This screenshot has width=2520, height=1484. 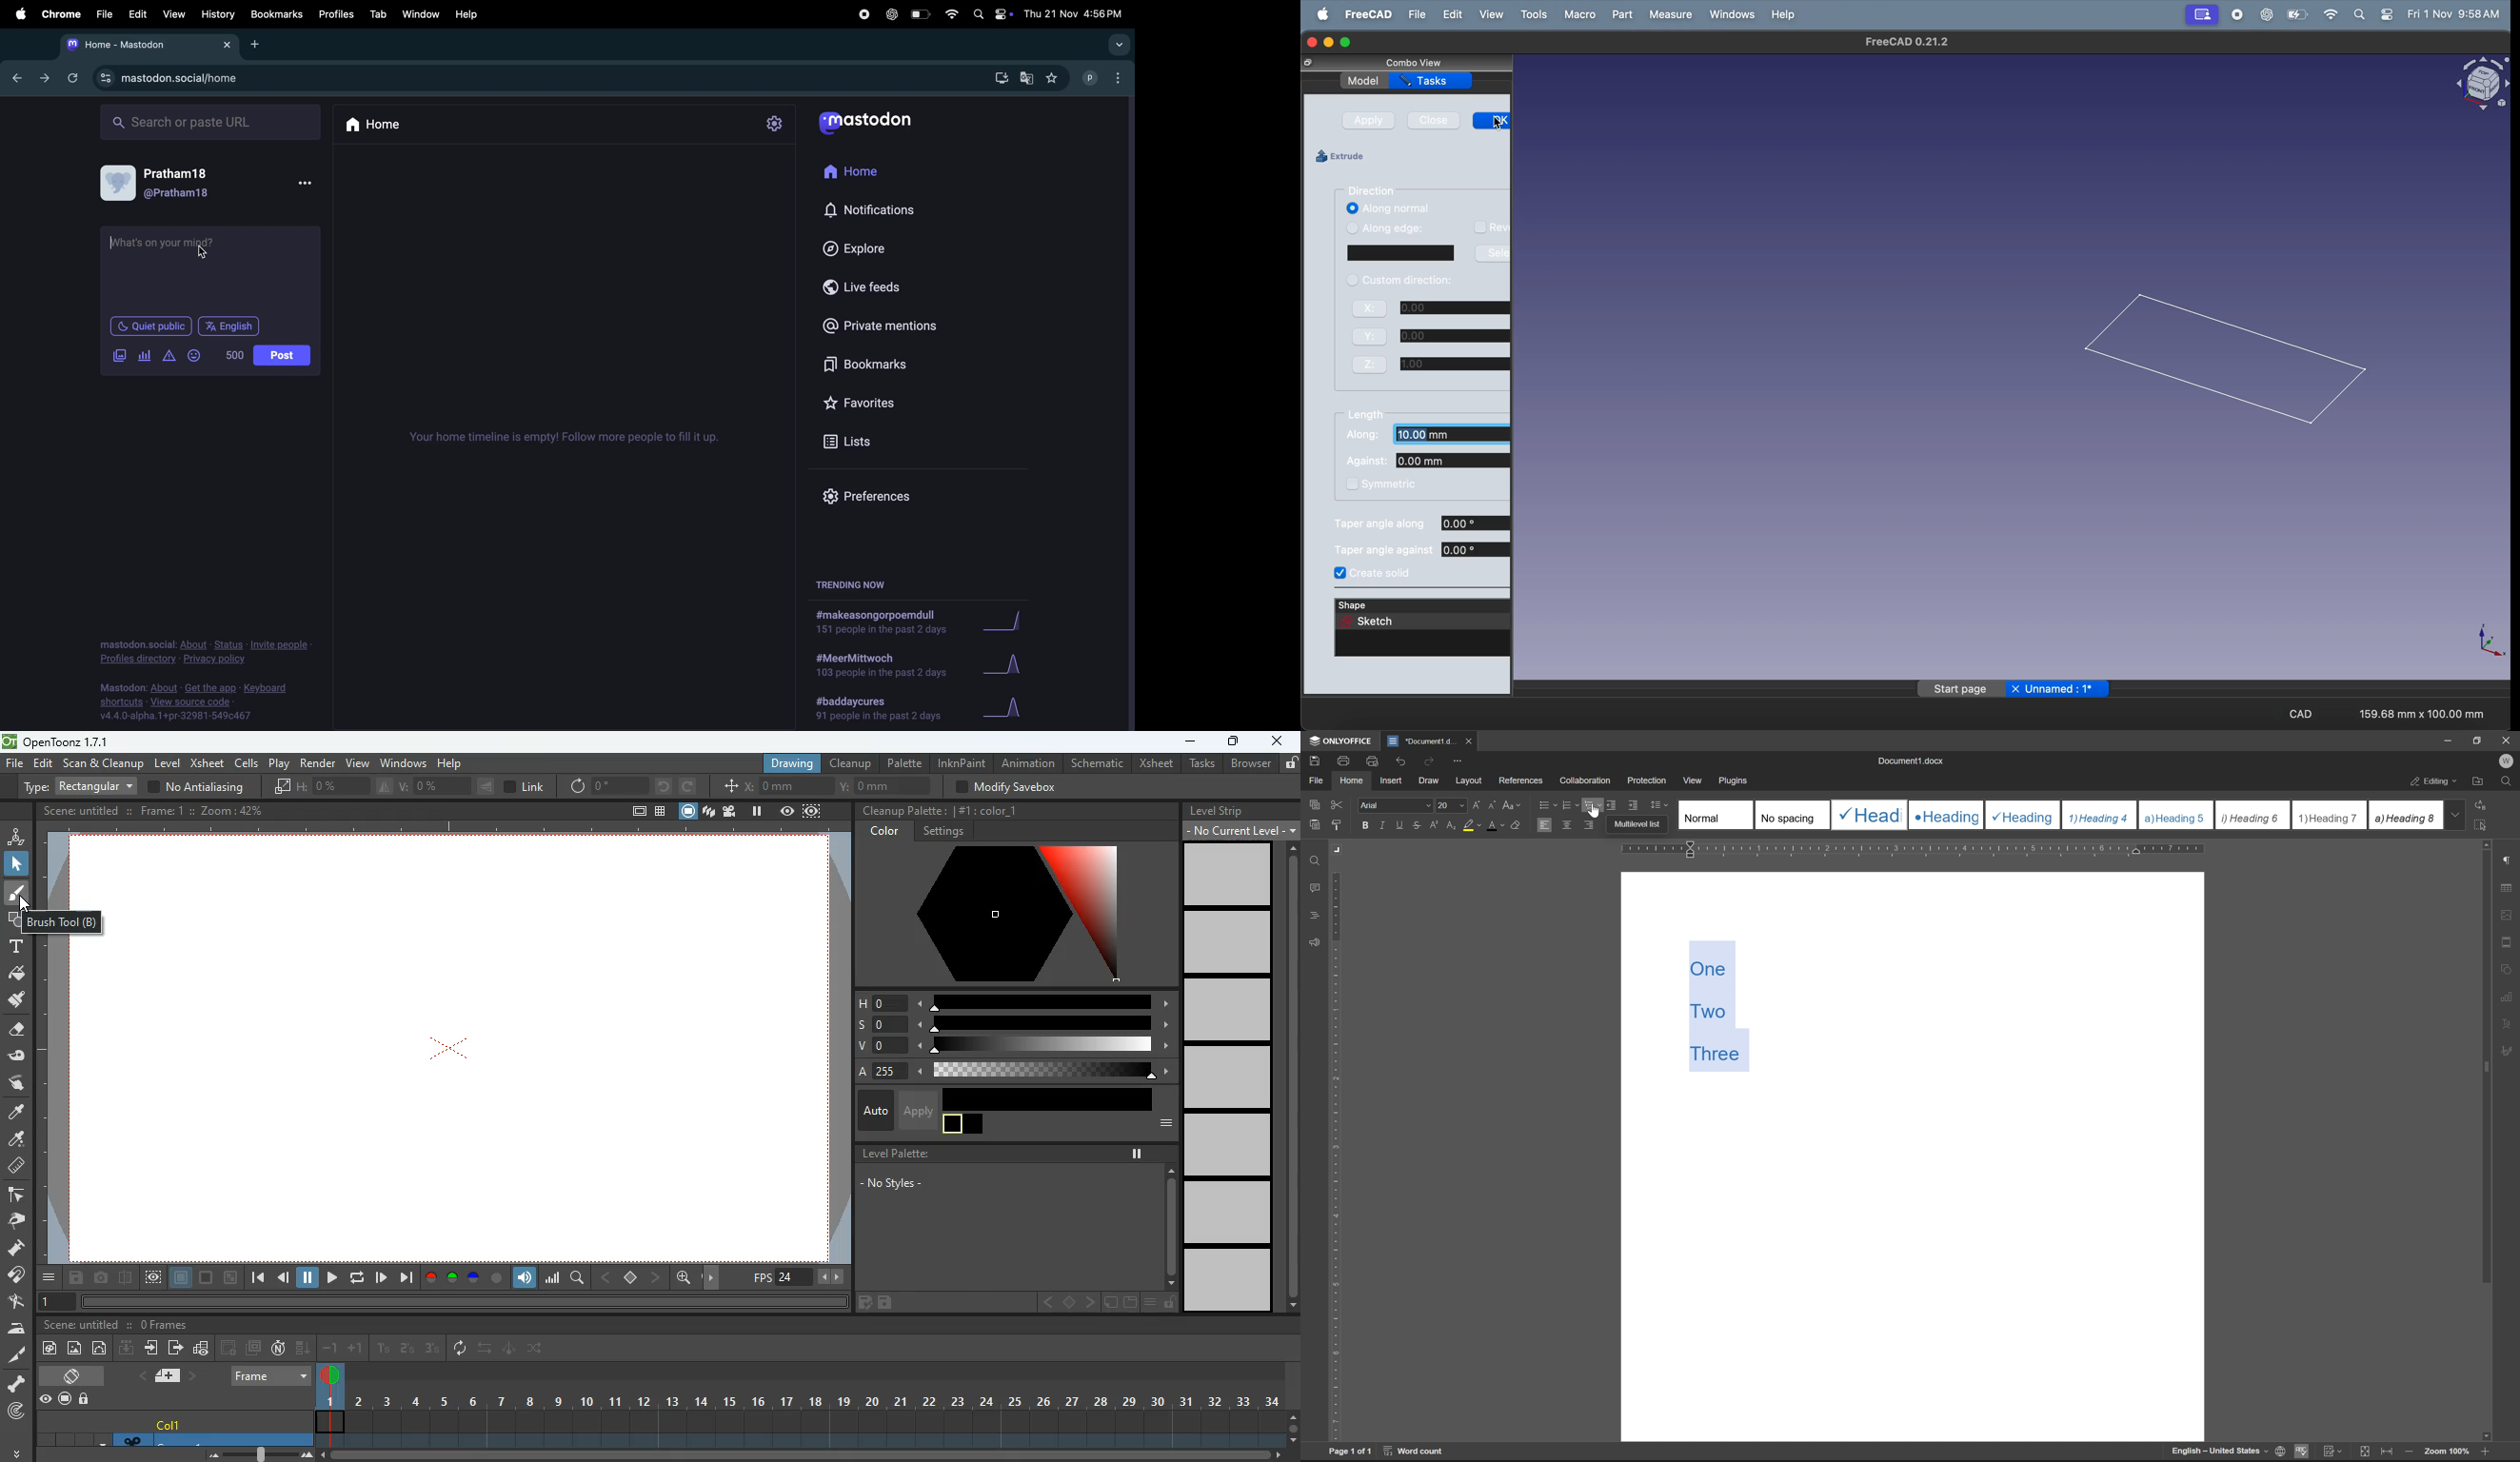 I want to click on Normal, so click(x=1716, y=814).